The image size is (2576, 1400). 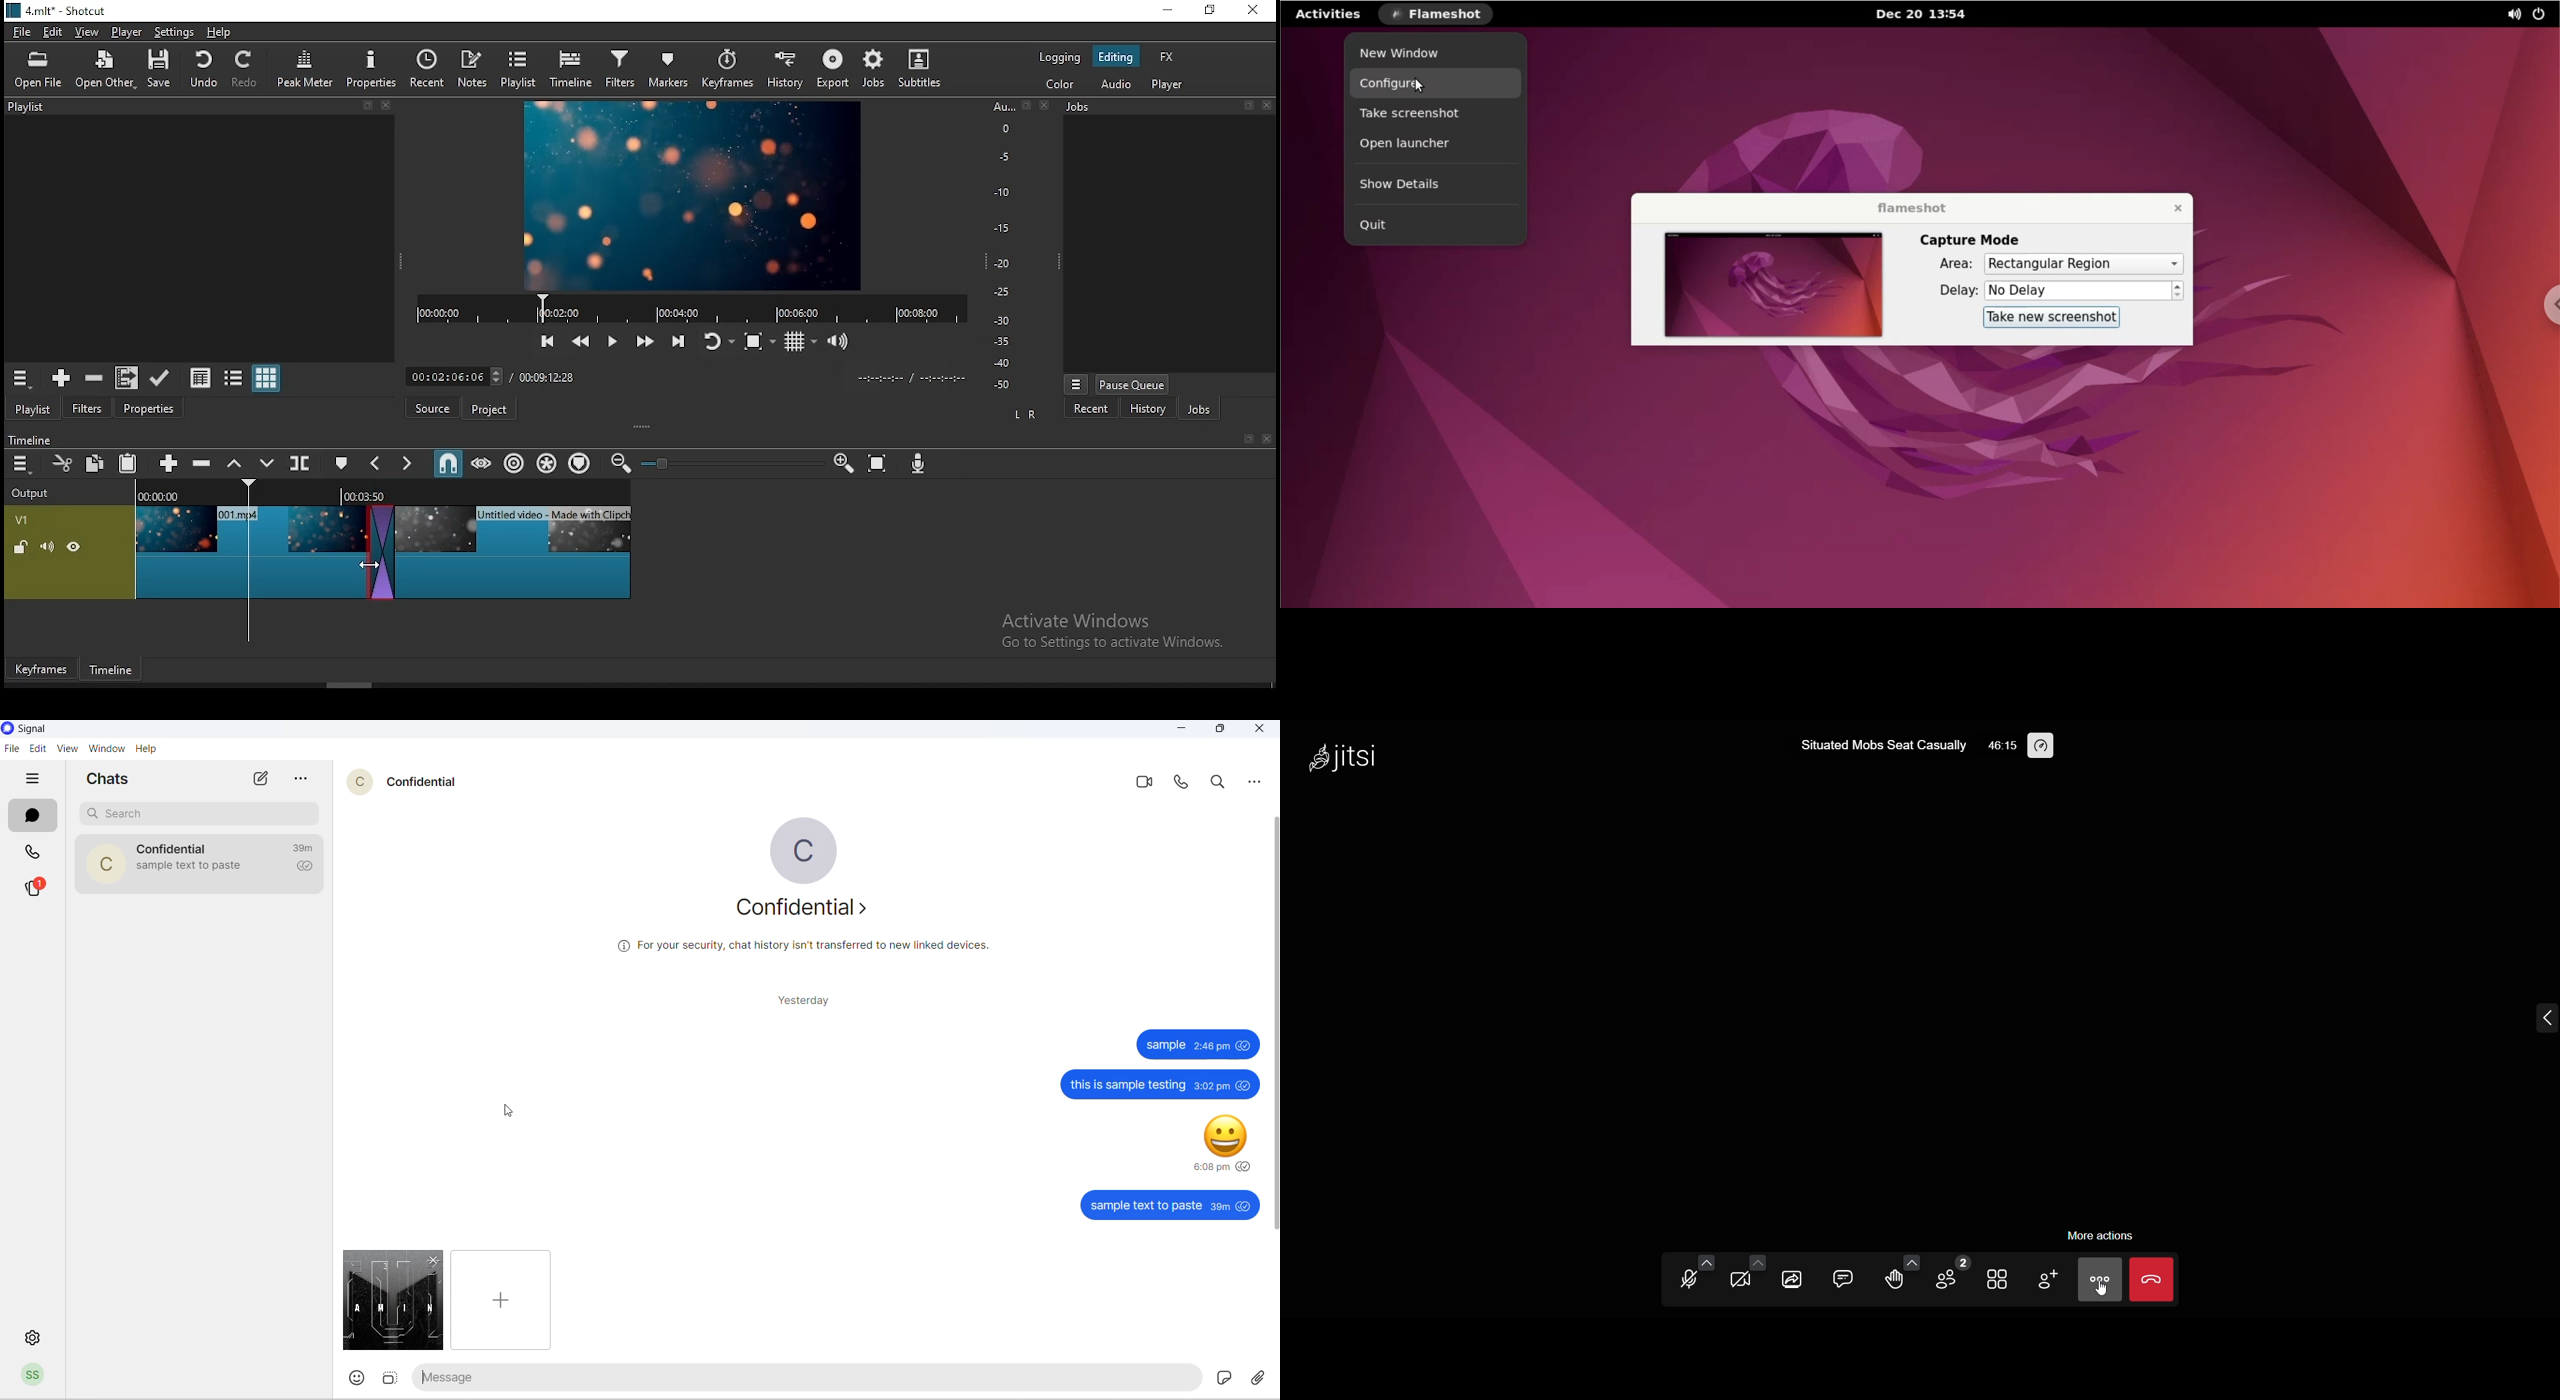 What do you see at coordinates (70, 551) in the screenshot?
I see `video track` at bounding box center [70, 551].